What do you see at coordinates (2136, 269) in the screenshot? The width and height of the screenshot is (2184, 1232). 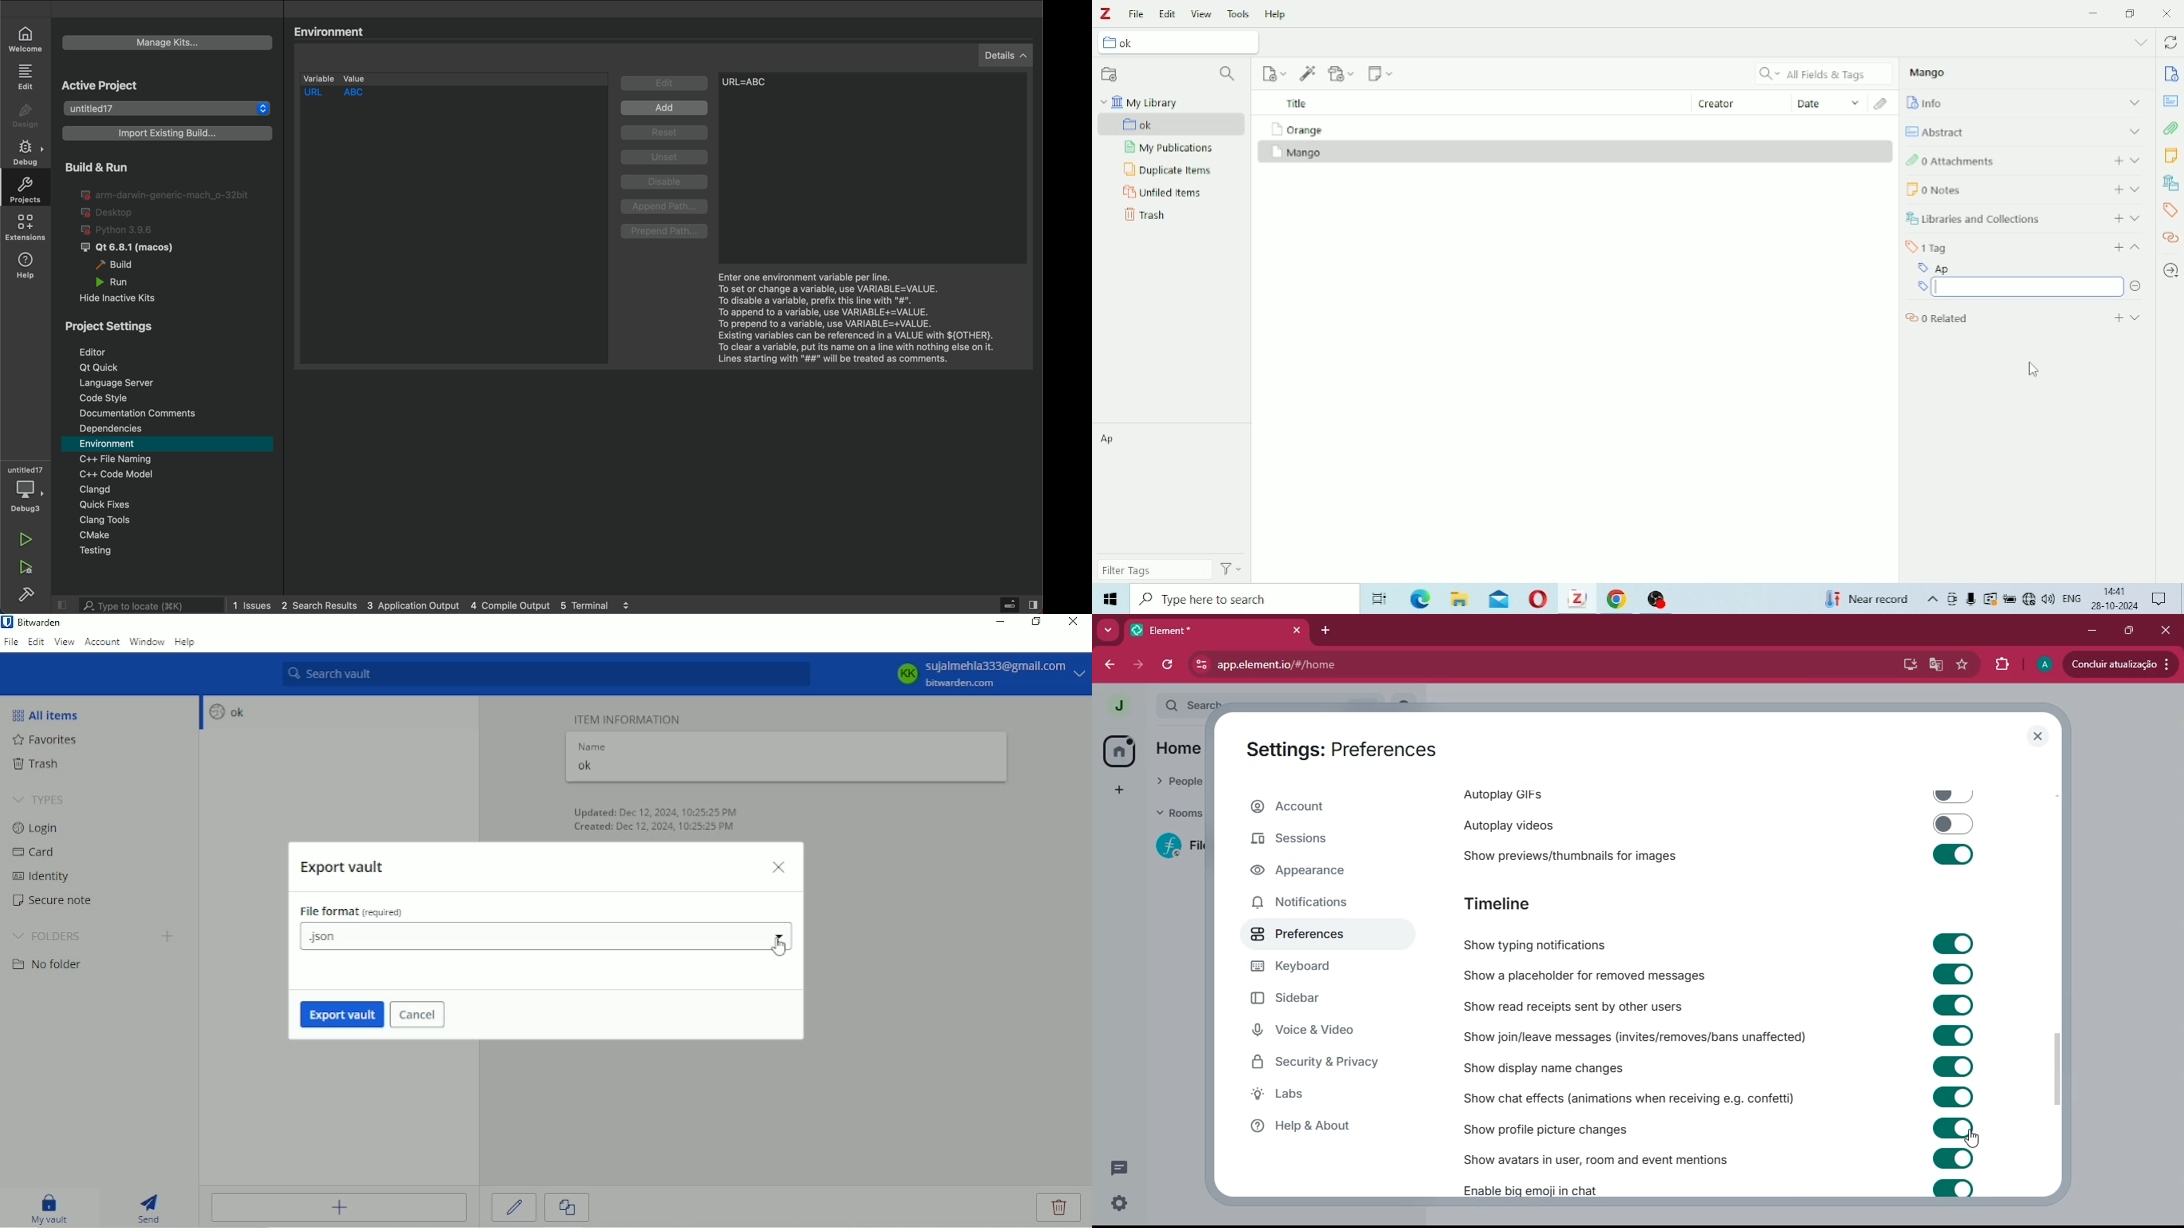 I see `Remove` at bounding box center [2136, 269].